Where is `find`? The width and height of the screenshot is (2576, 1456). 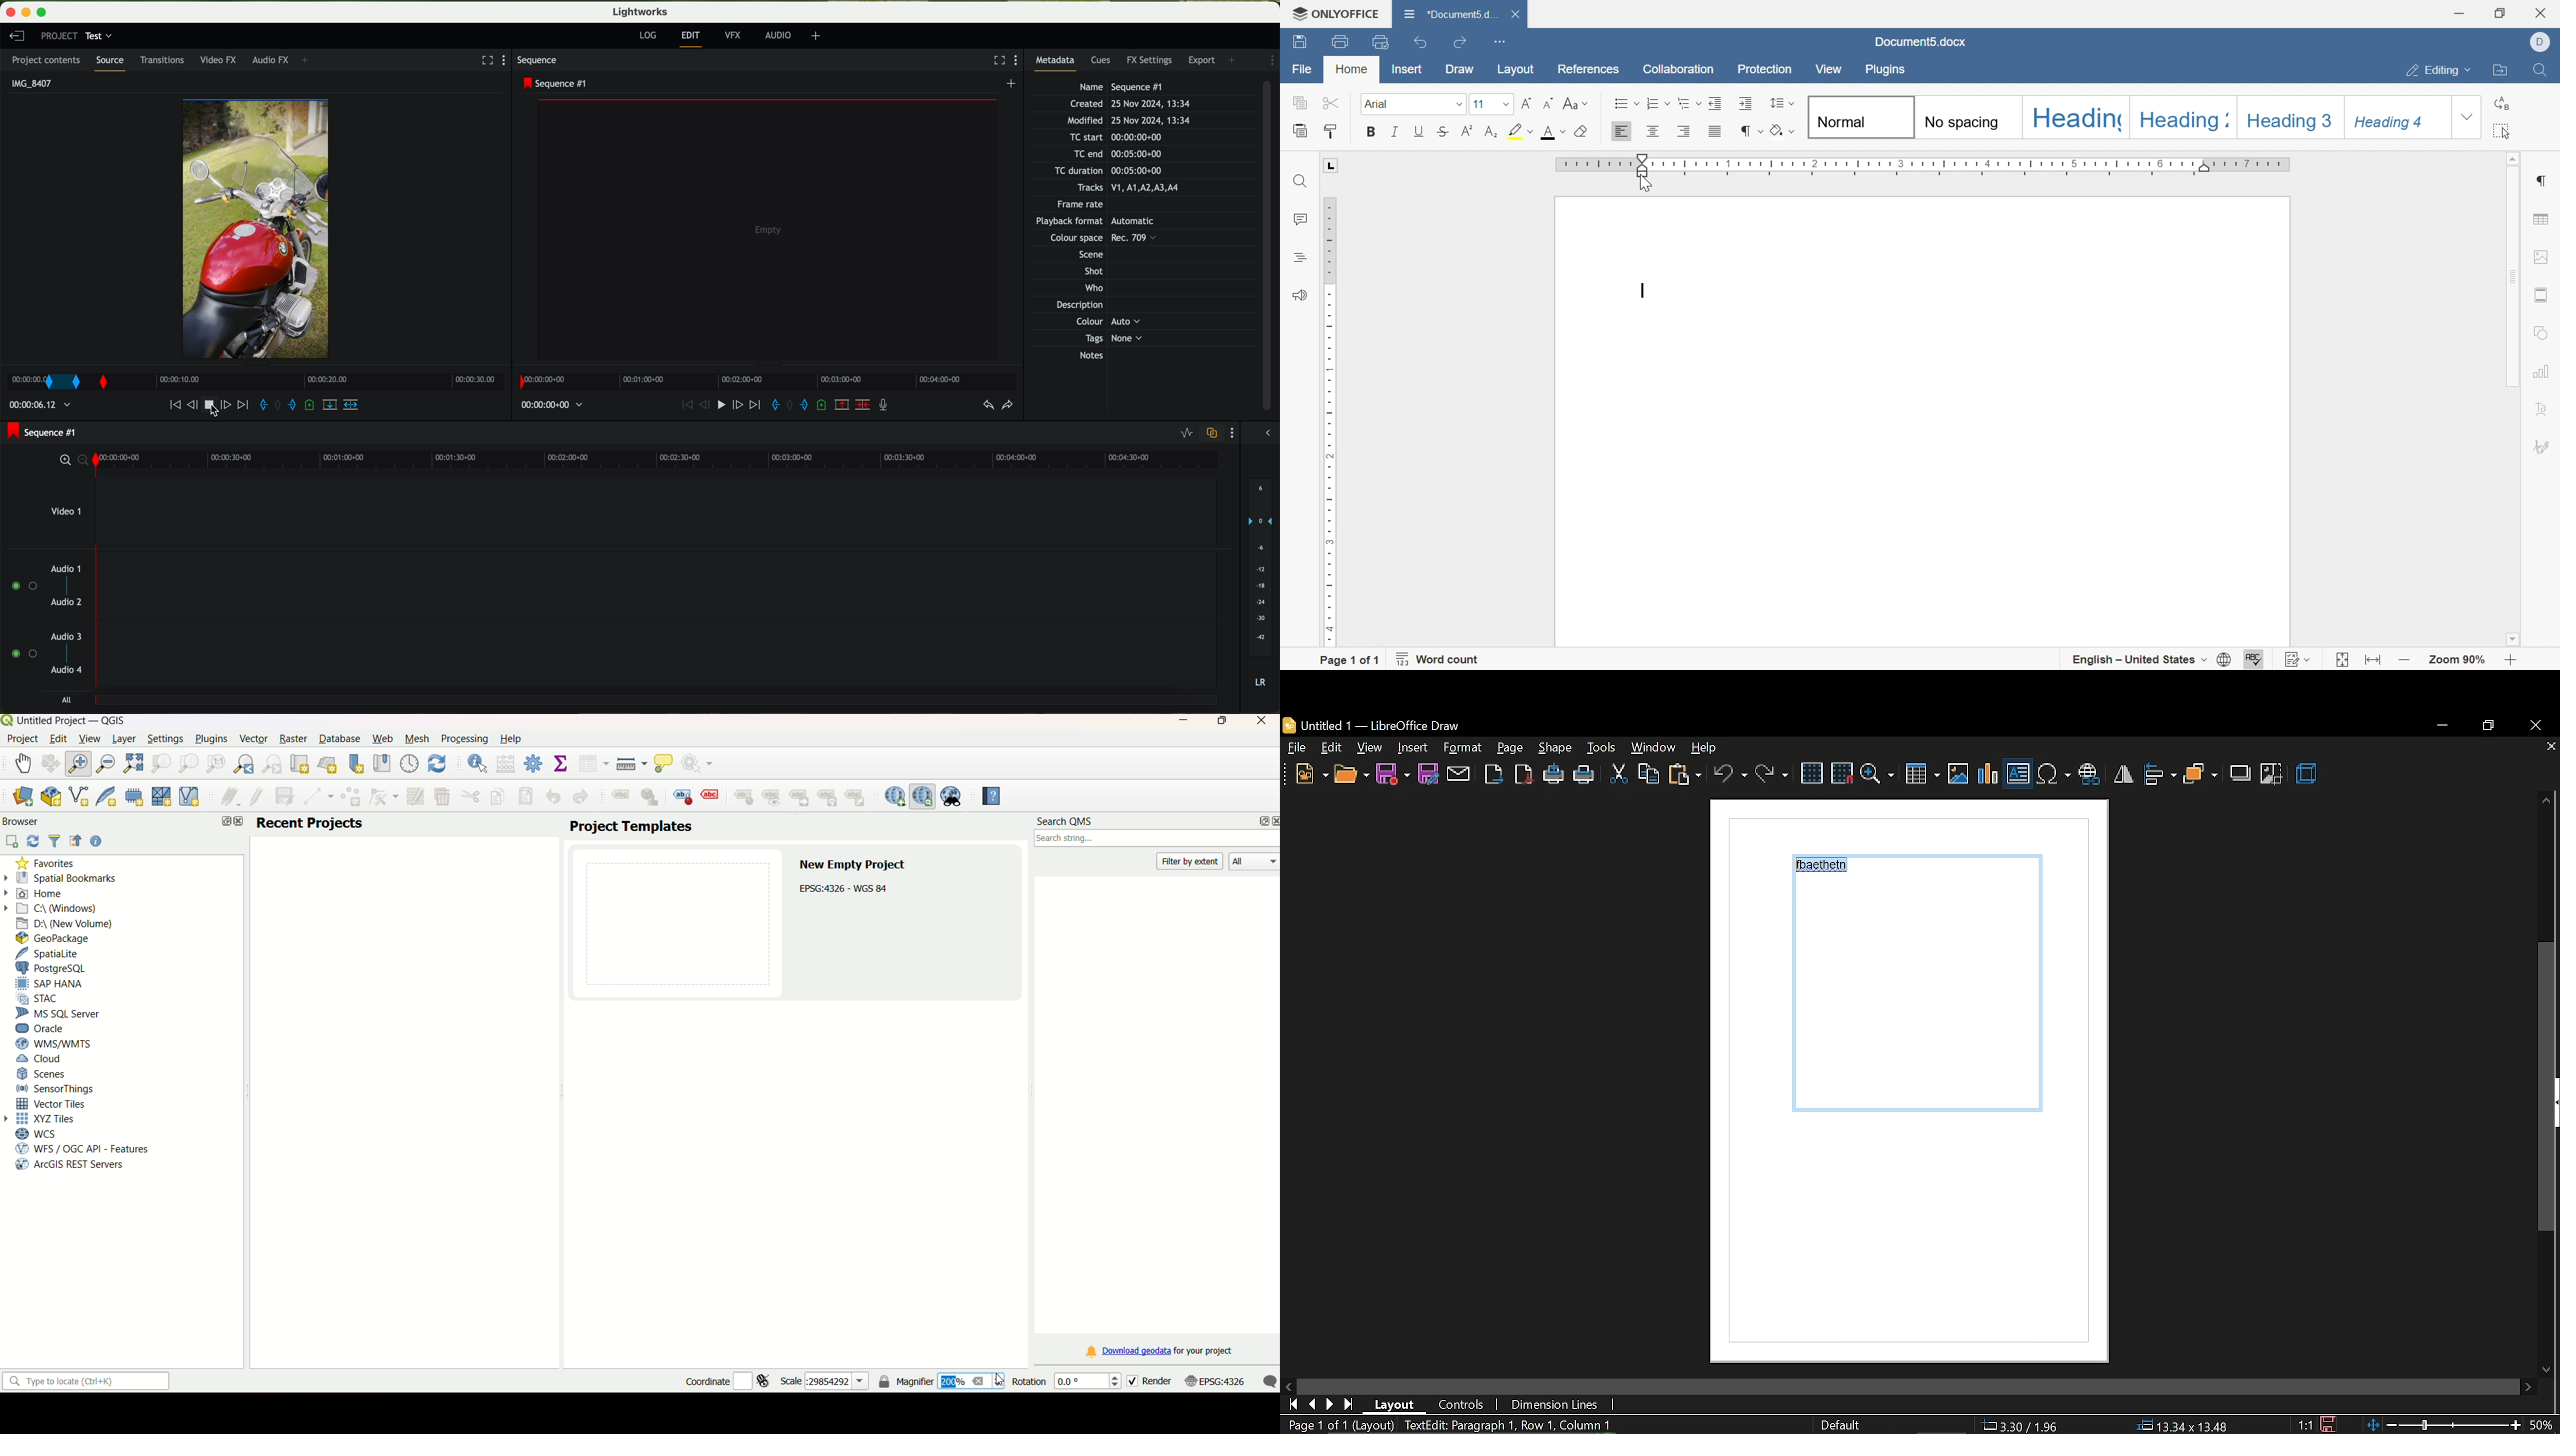 find is located at coordinates (2541, 69).